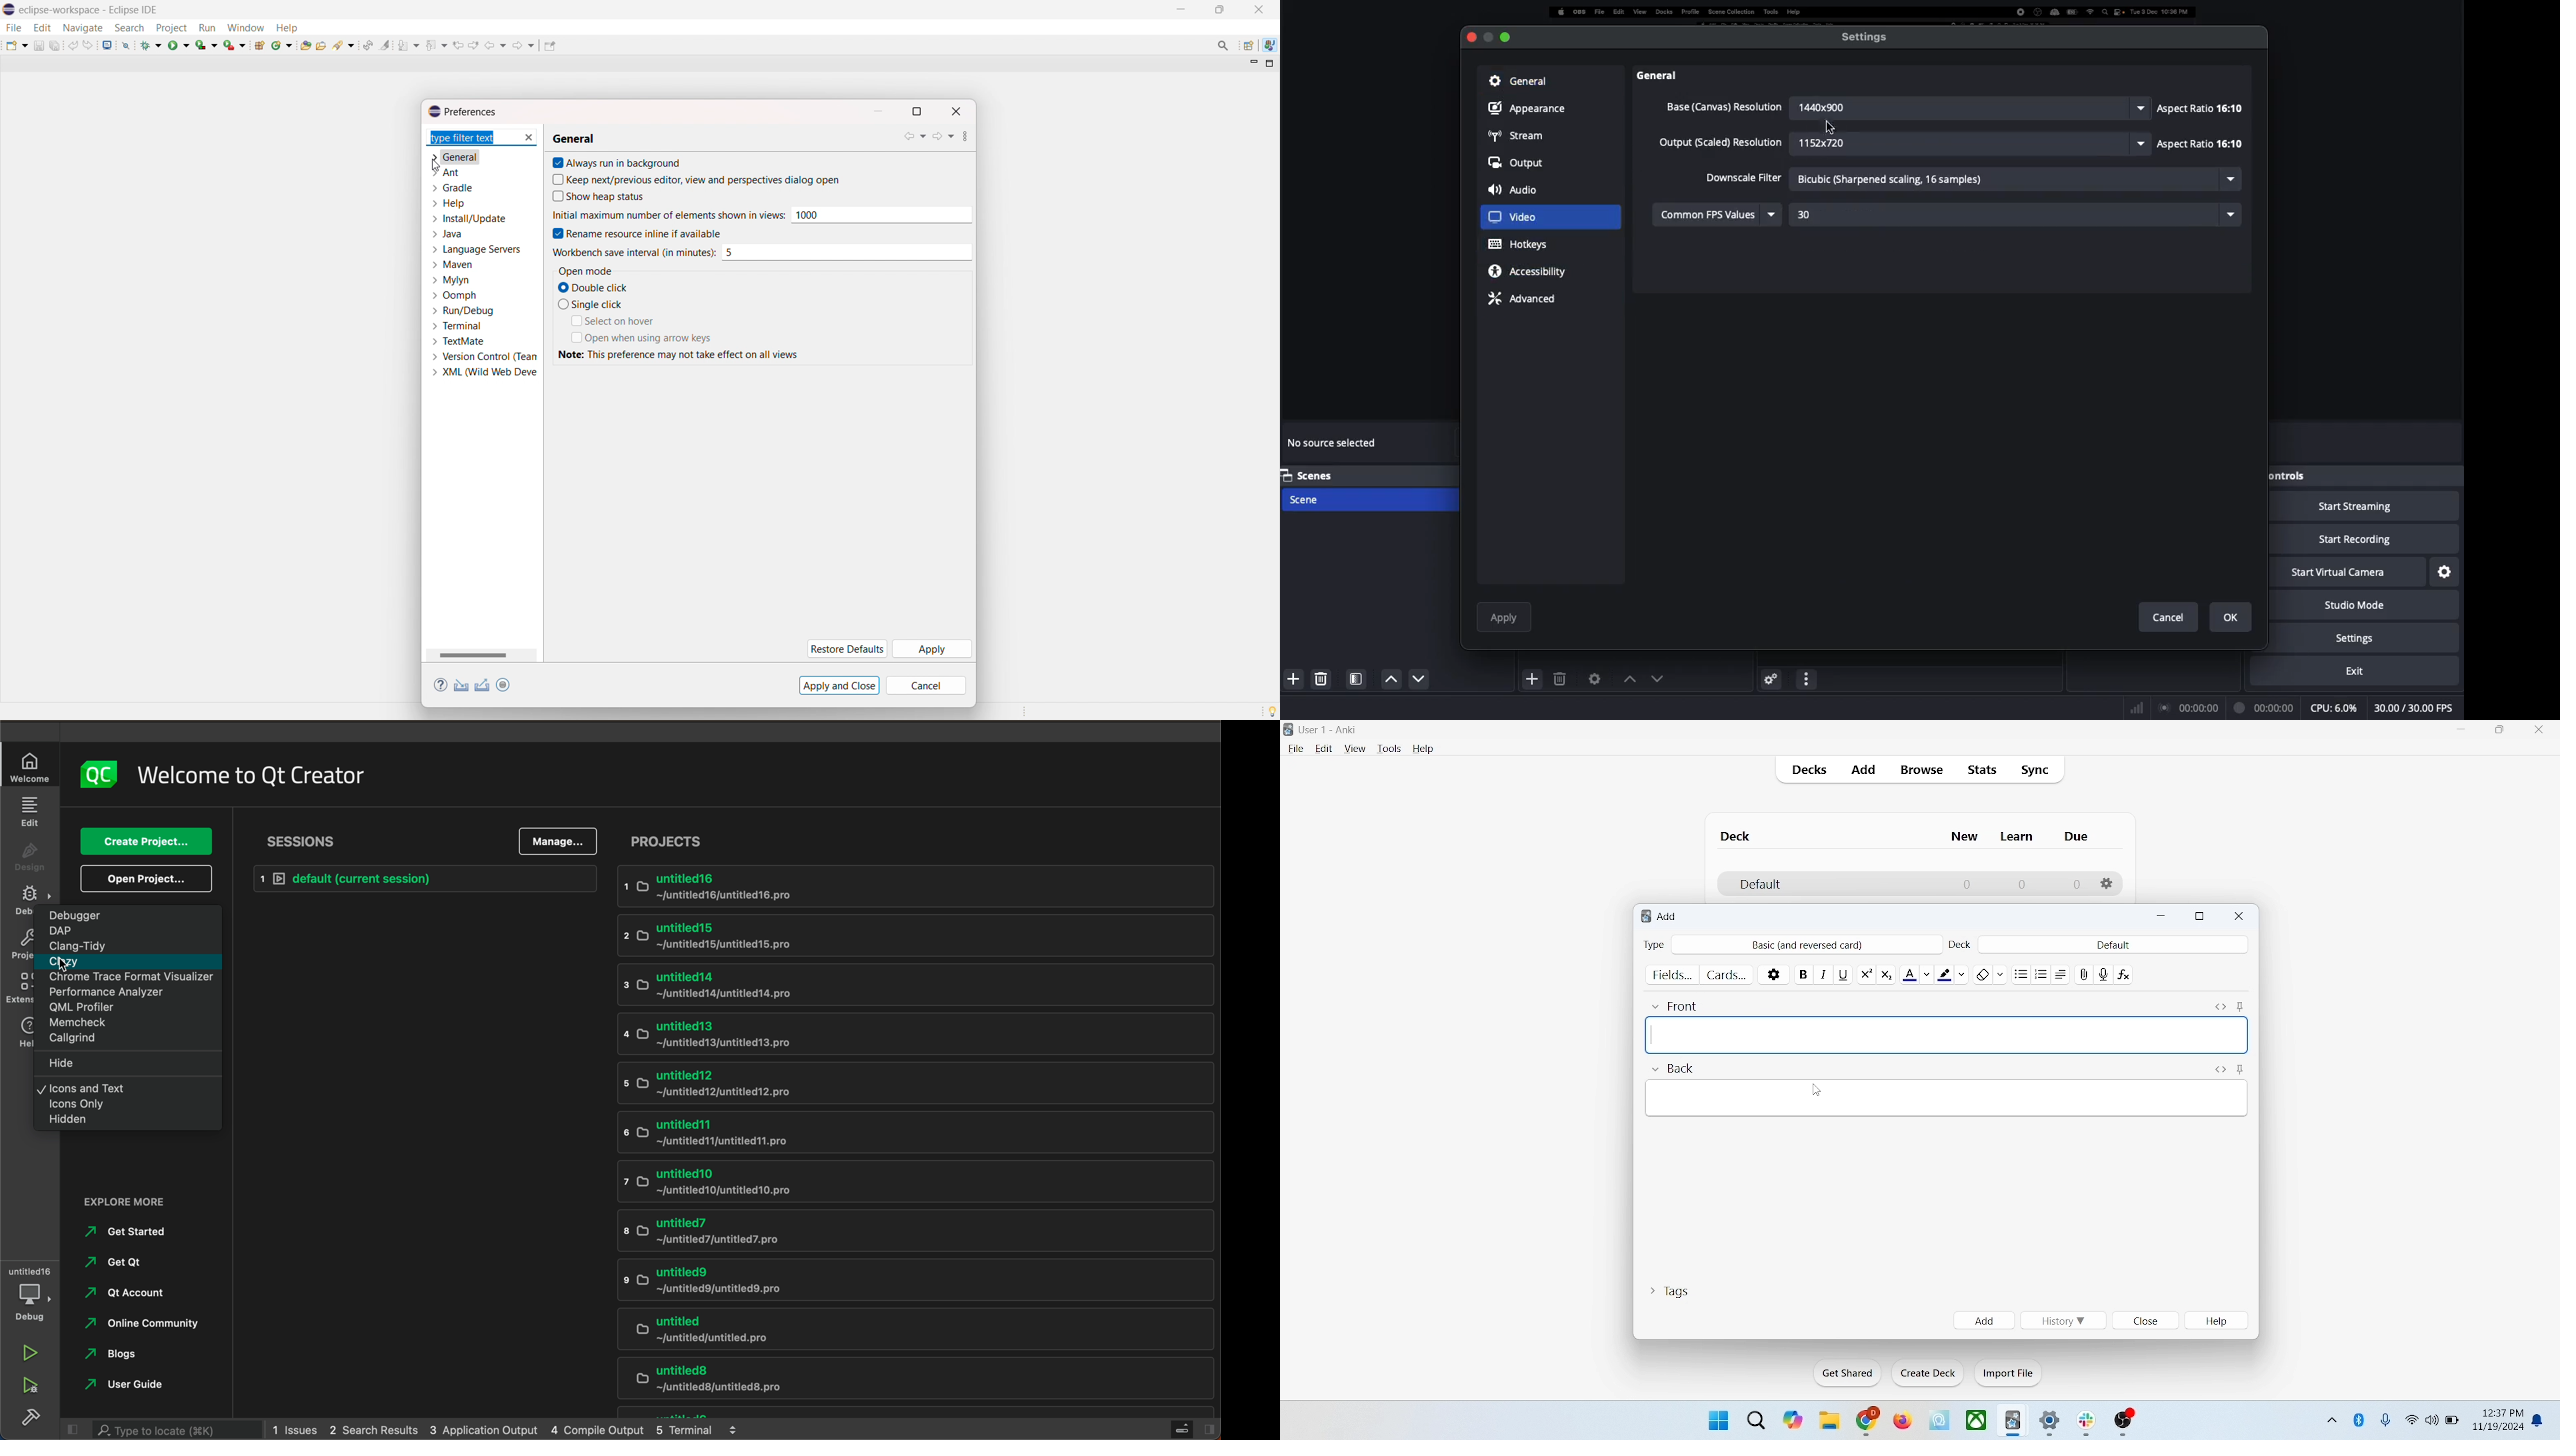 This screenshot has height=1456, width=2576. Describe the element at coordinates (1669, 916) in the screenshot. I see `add` at that location.